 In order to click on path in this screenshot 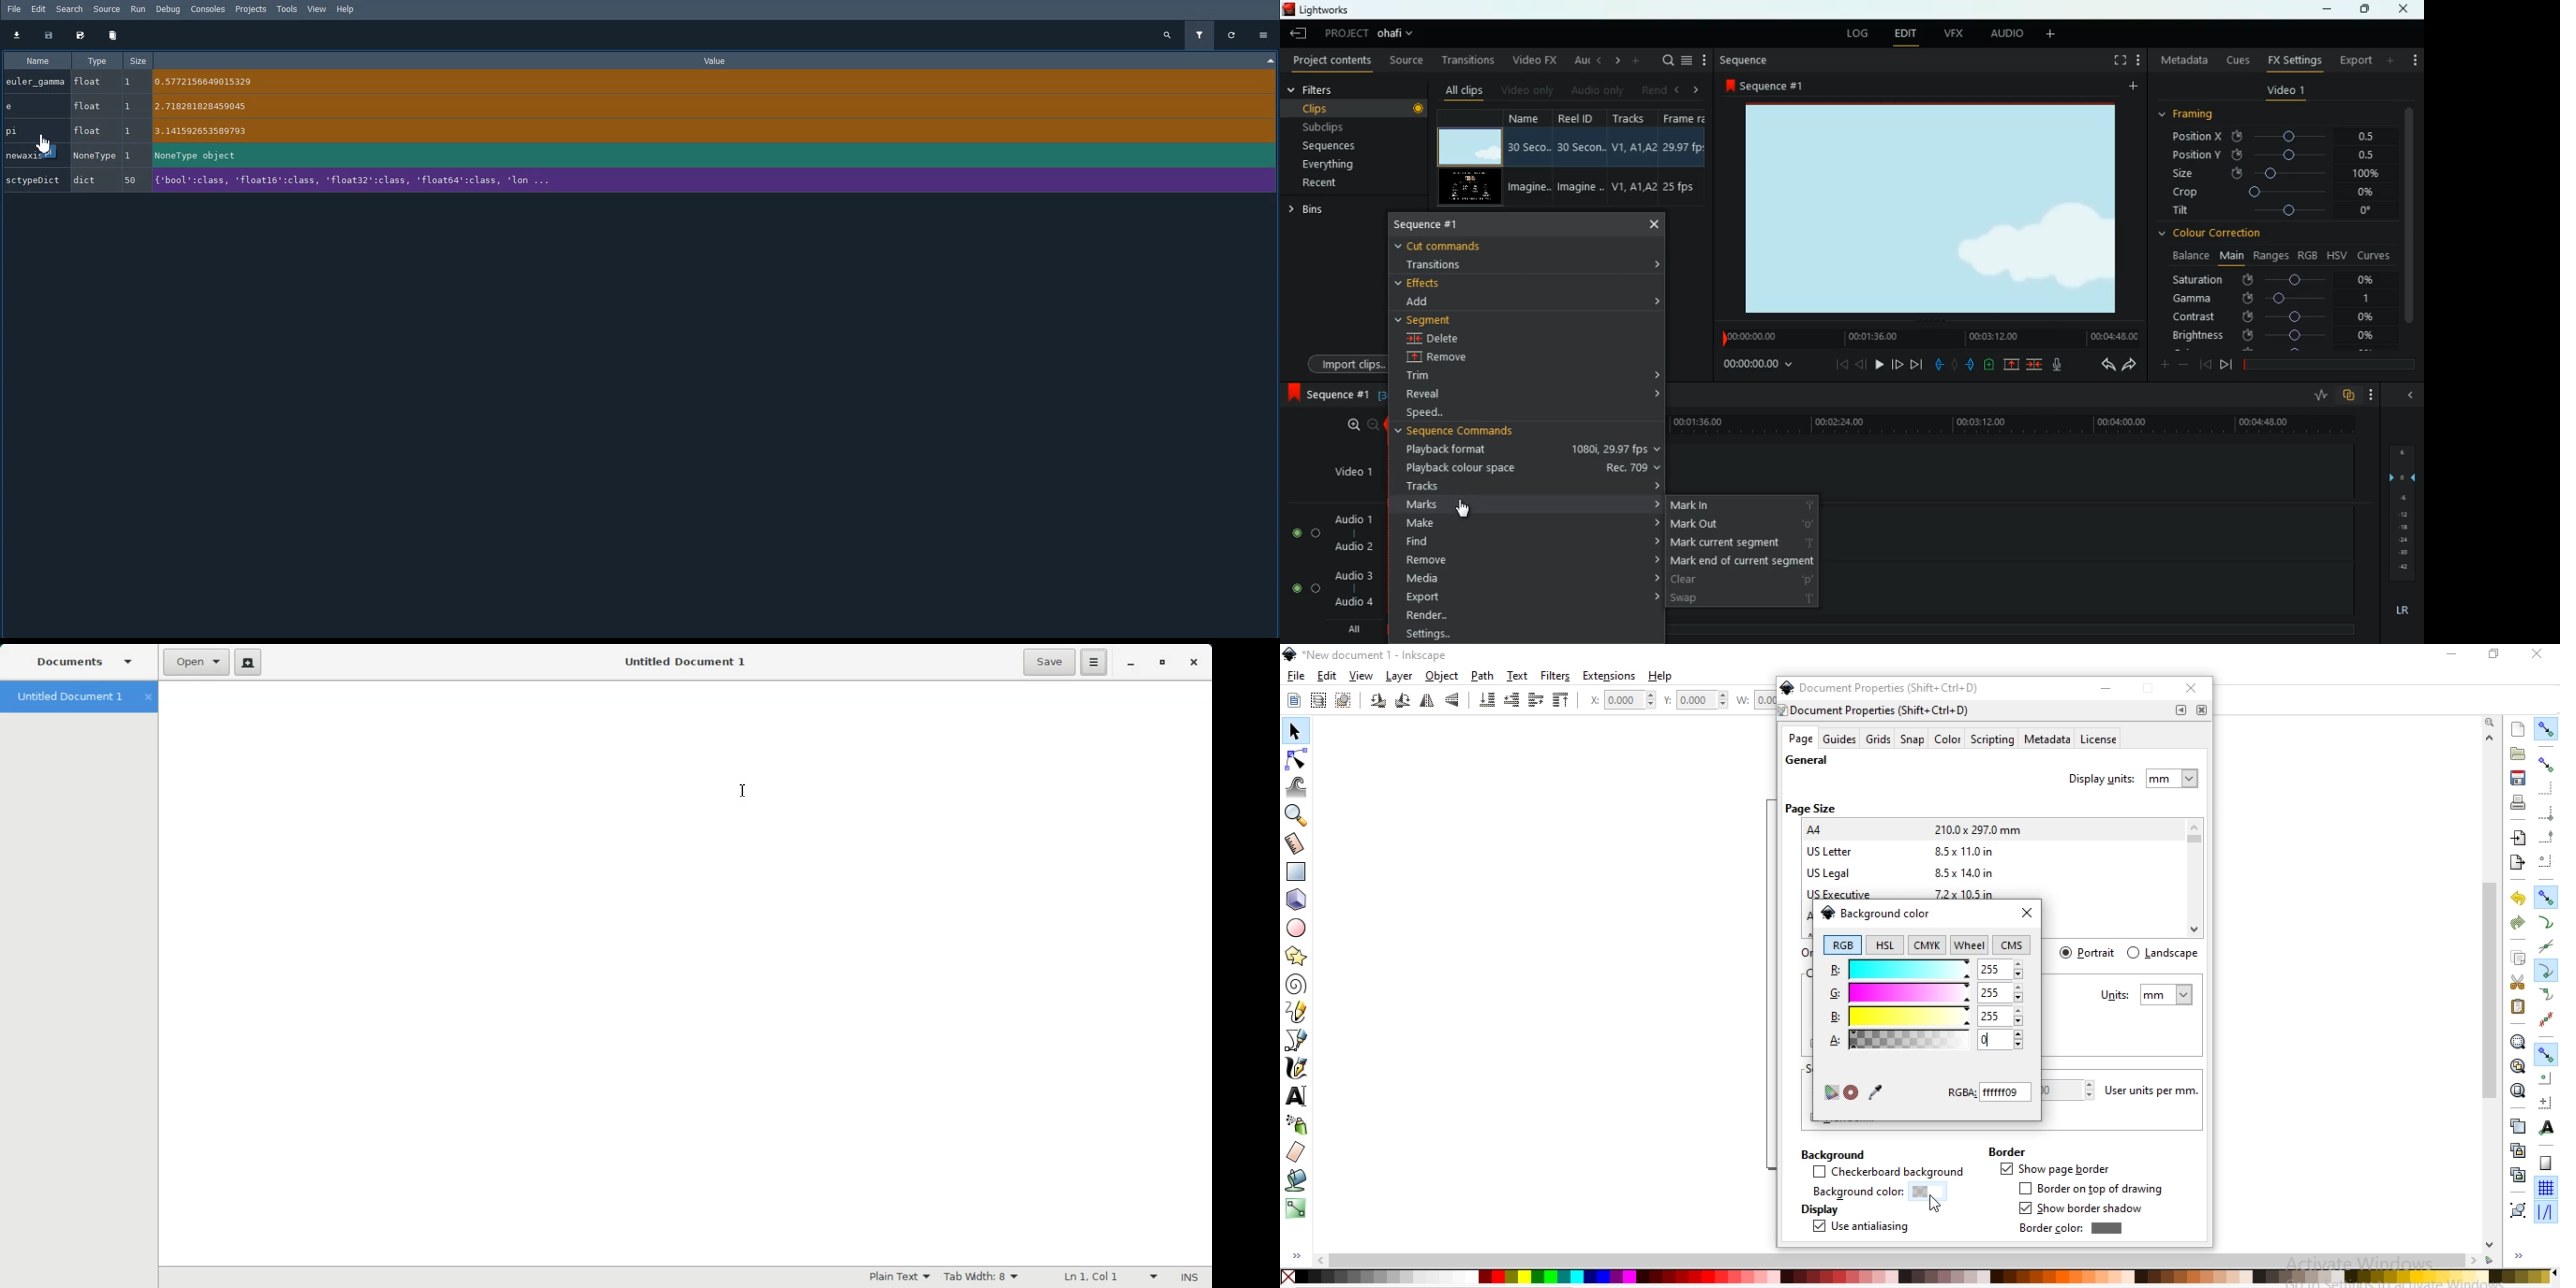, I will do `click(1484, 676)`.